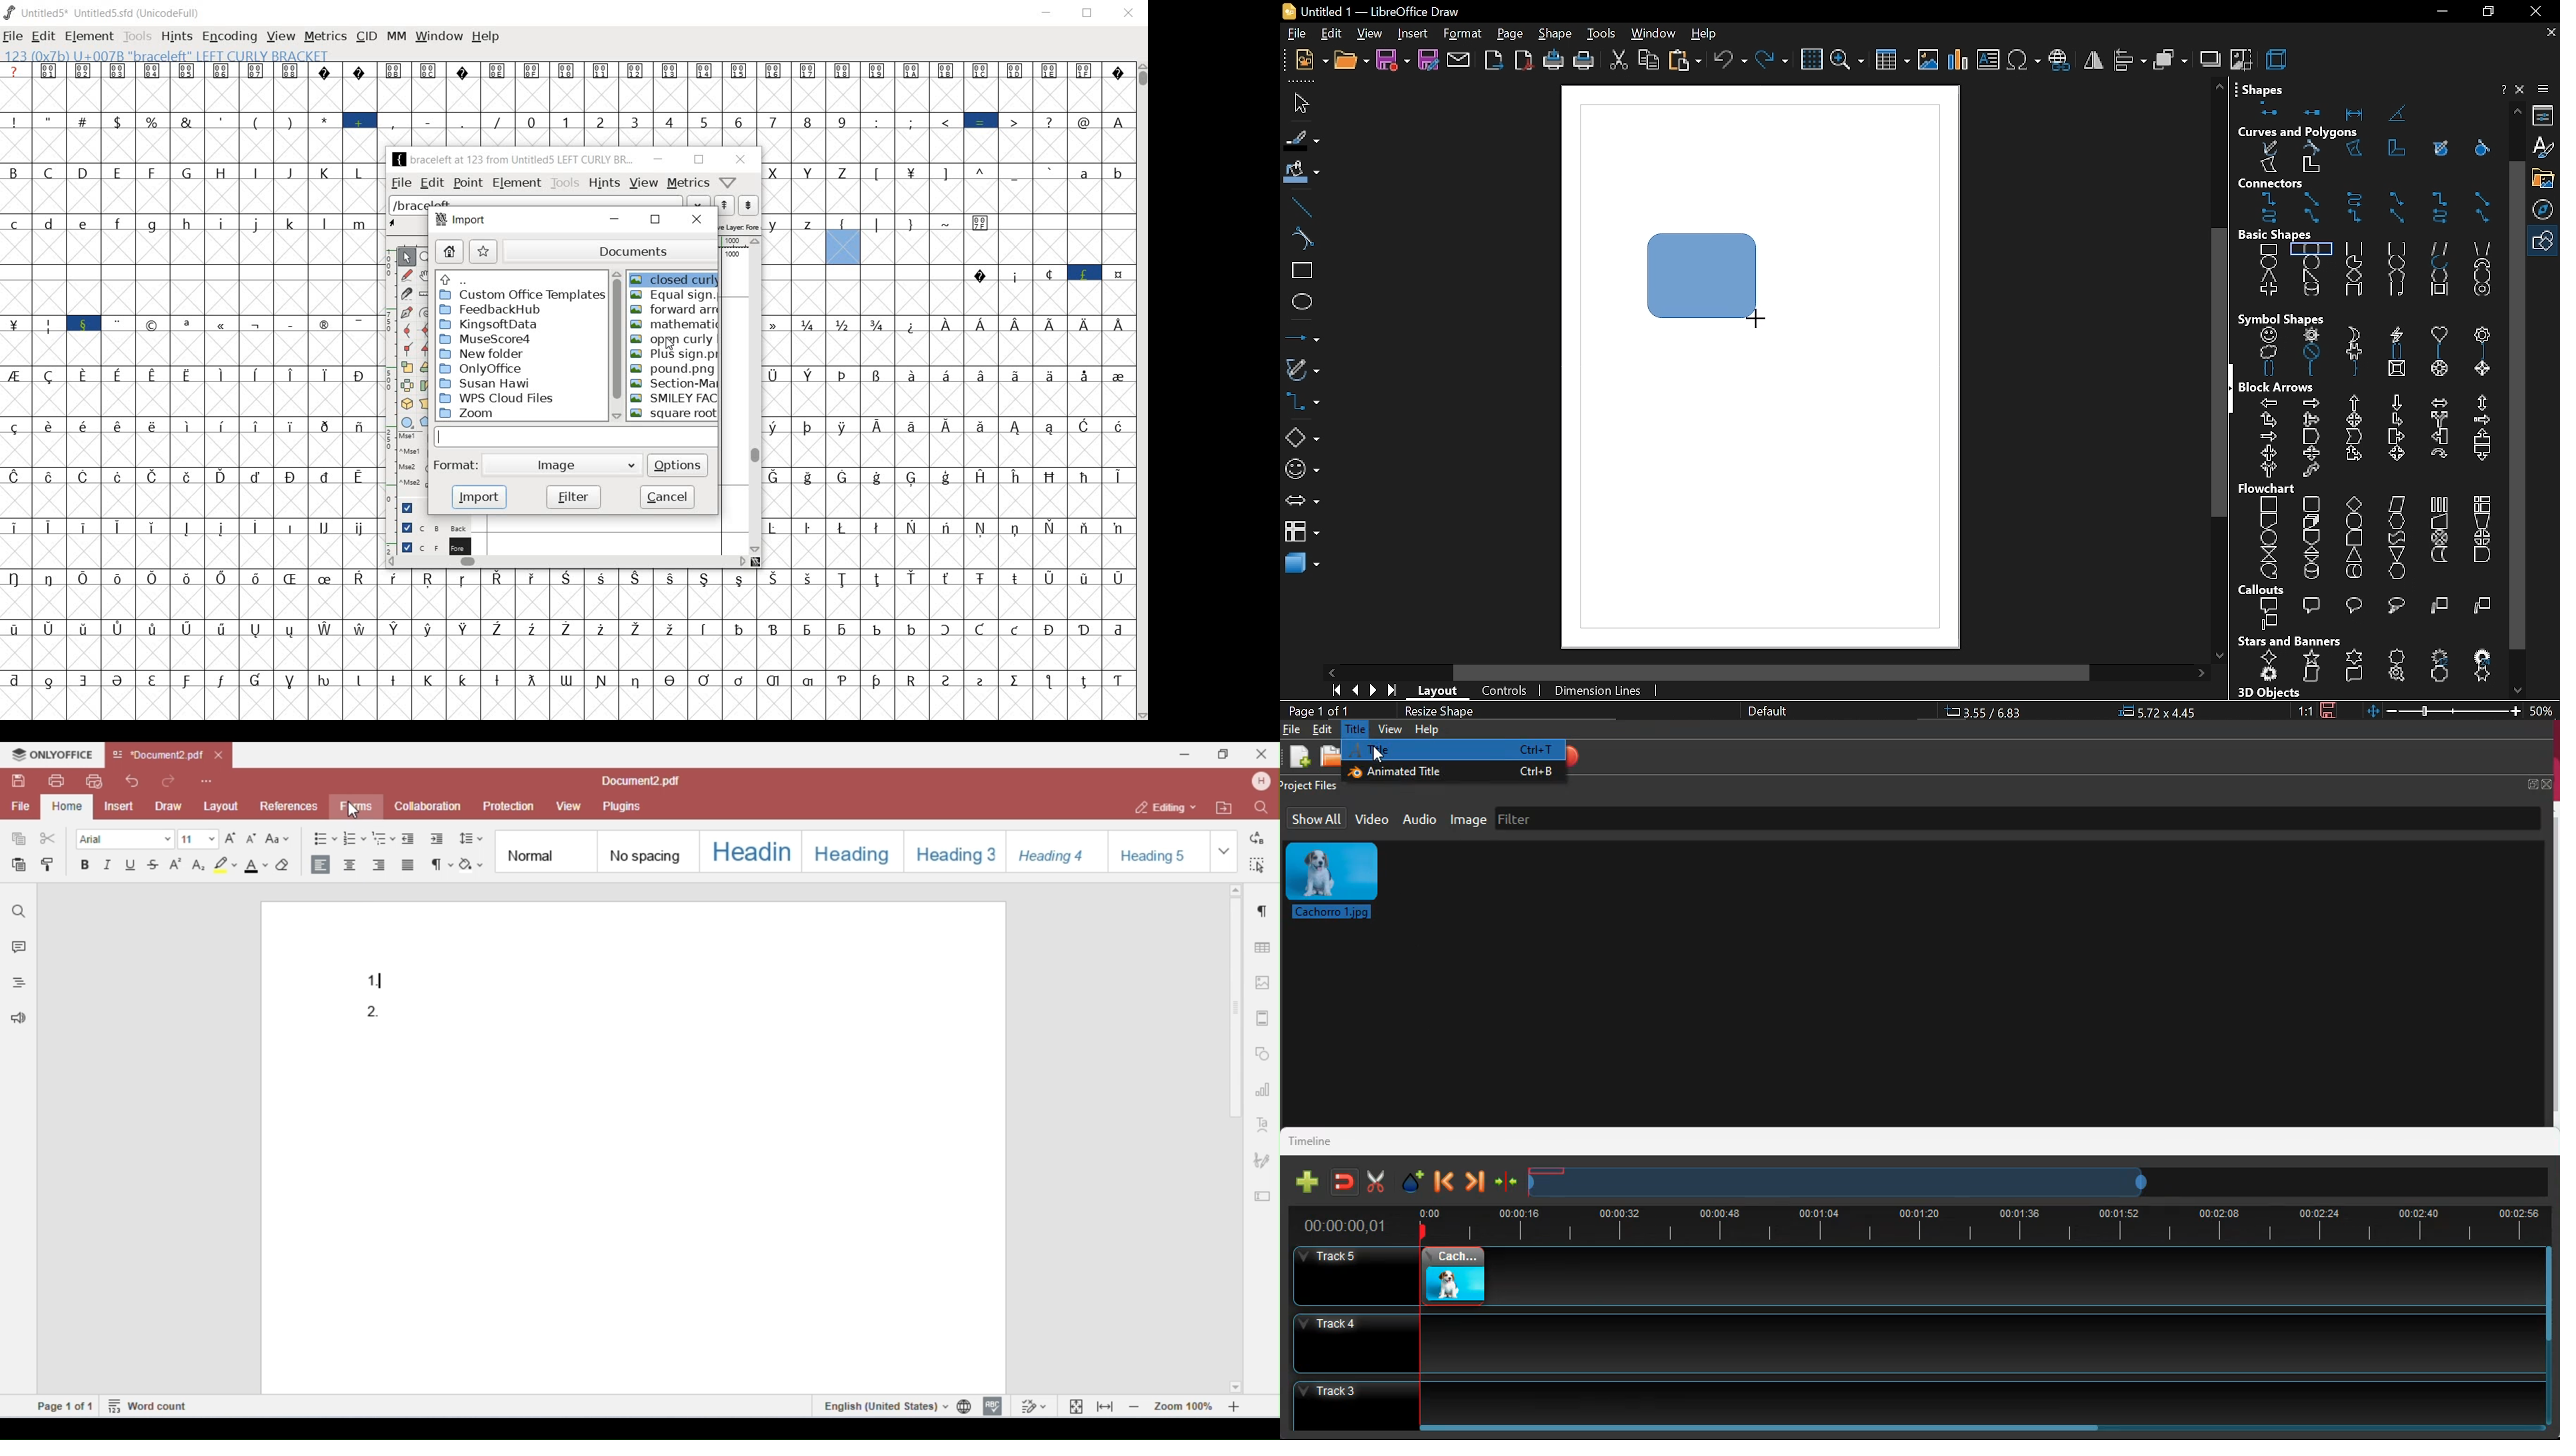 The height and width of the screenshot is (1456, 2576). Describe the element at coordinates (2295, 184) in the screenshot. I see `connectors` at that location.